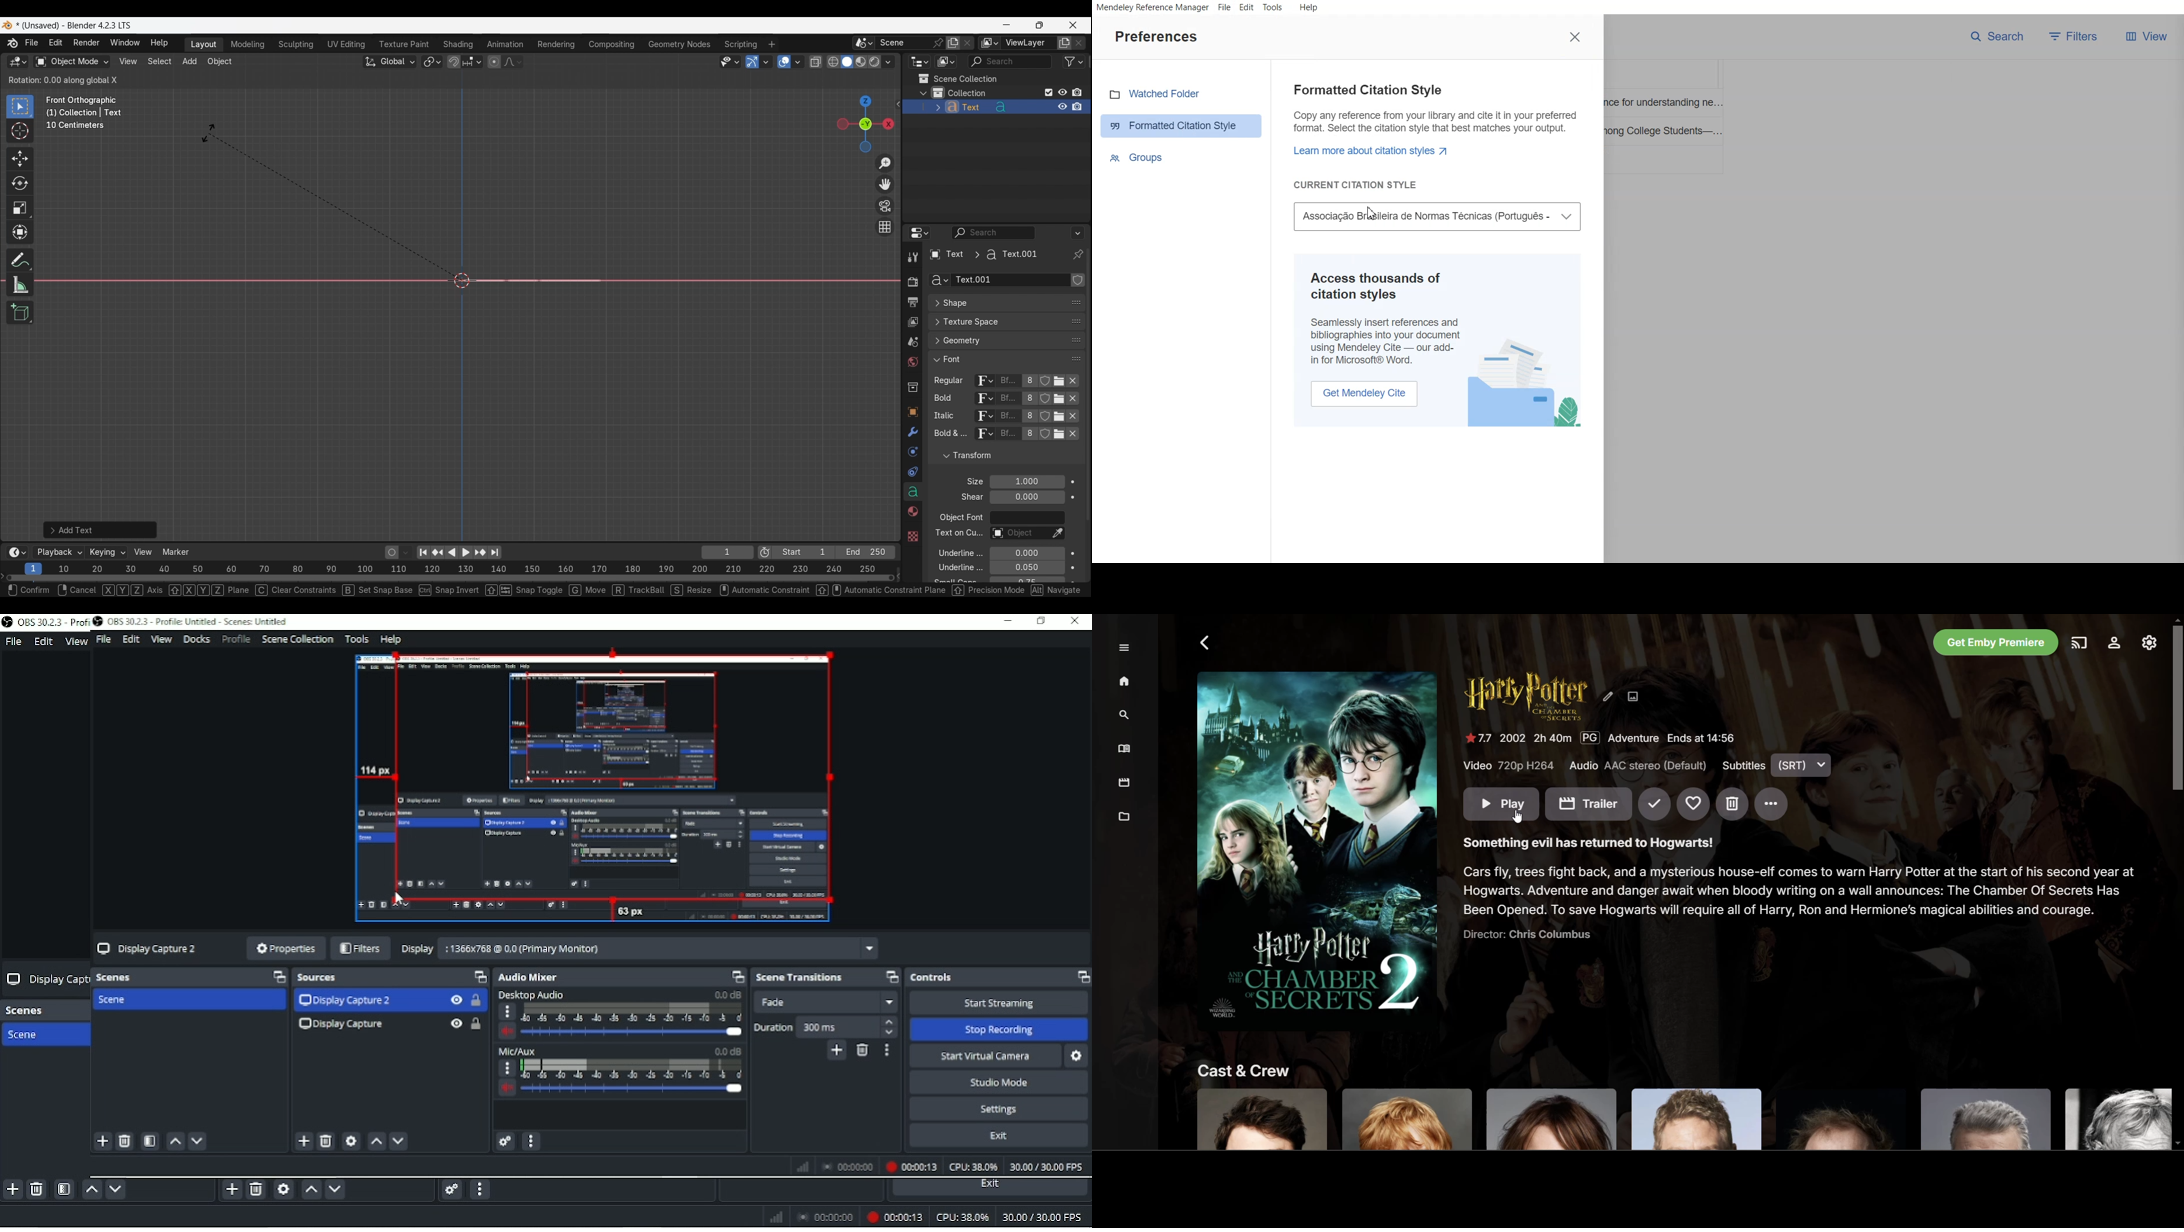  What do you see at coordinates (16, 553) in the screenshot?
I see `More options` at bounding box center [16, 553].